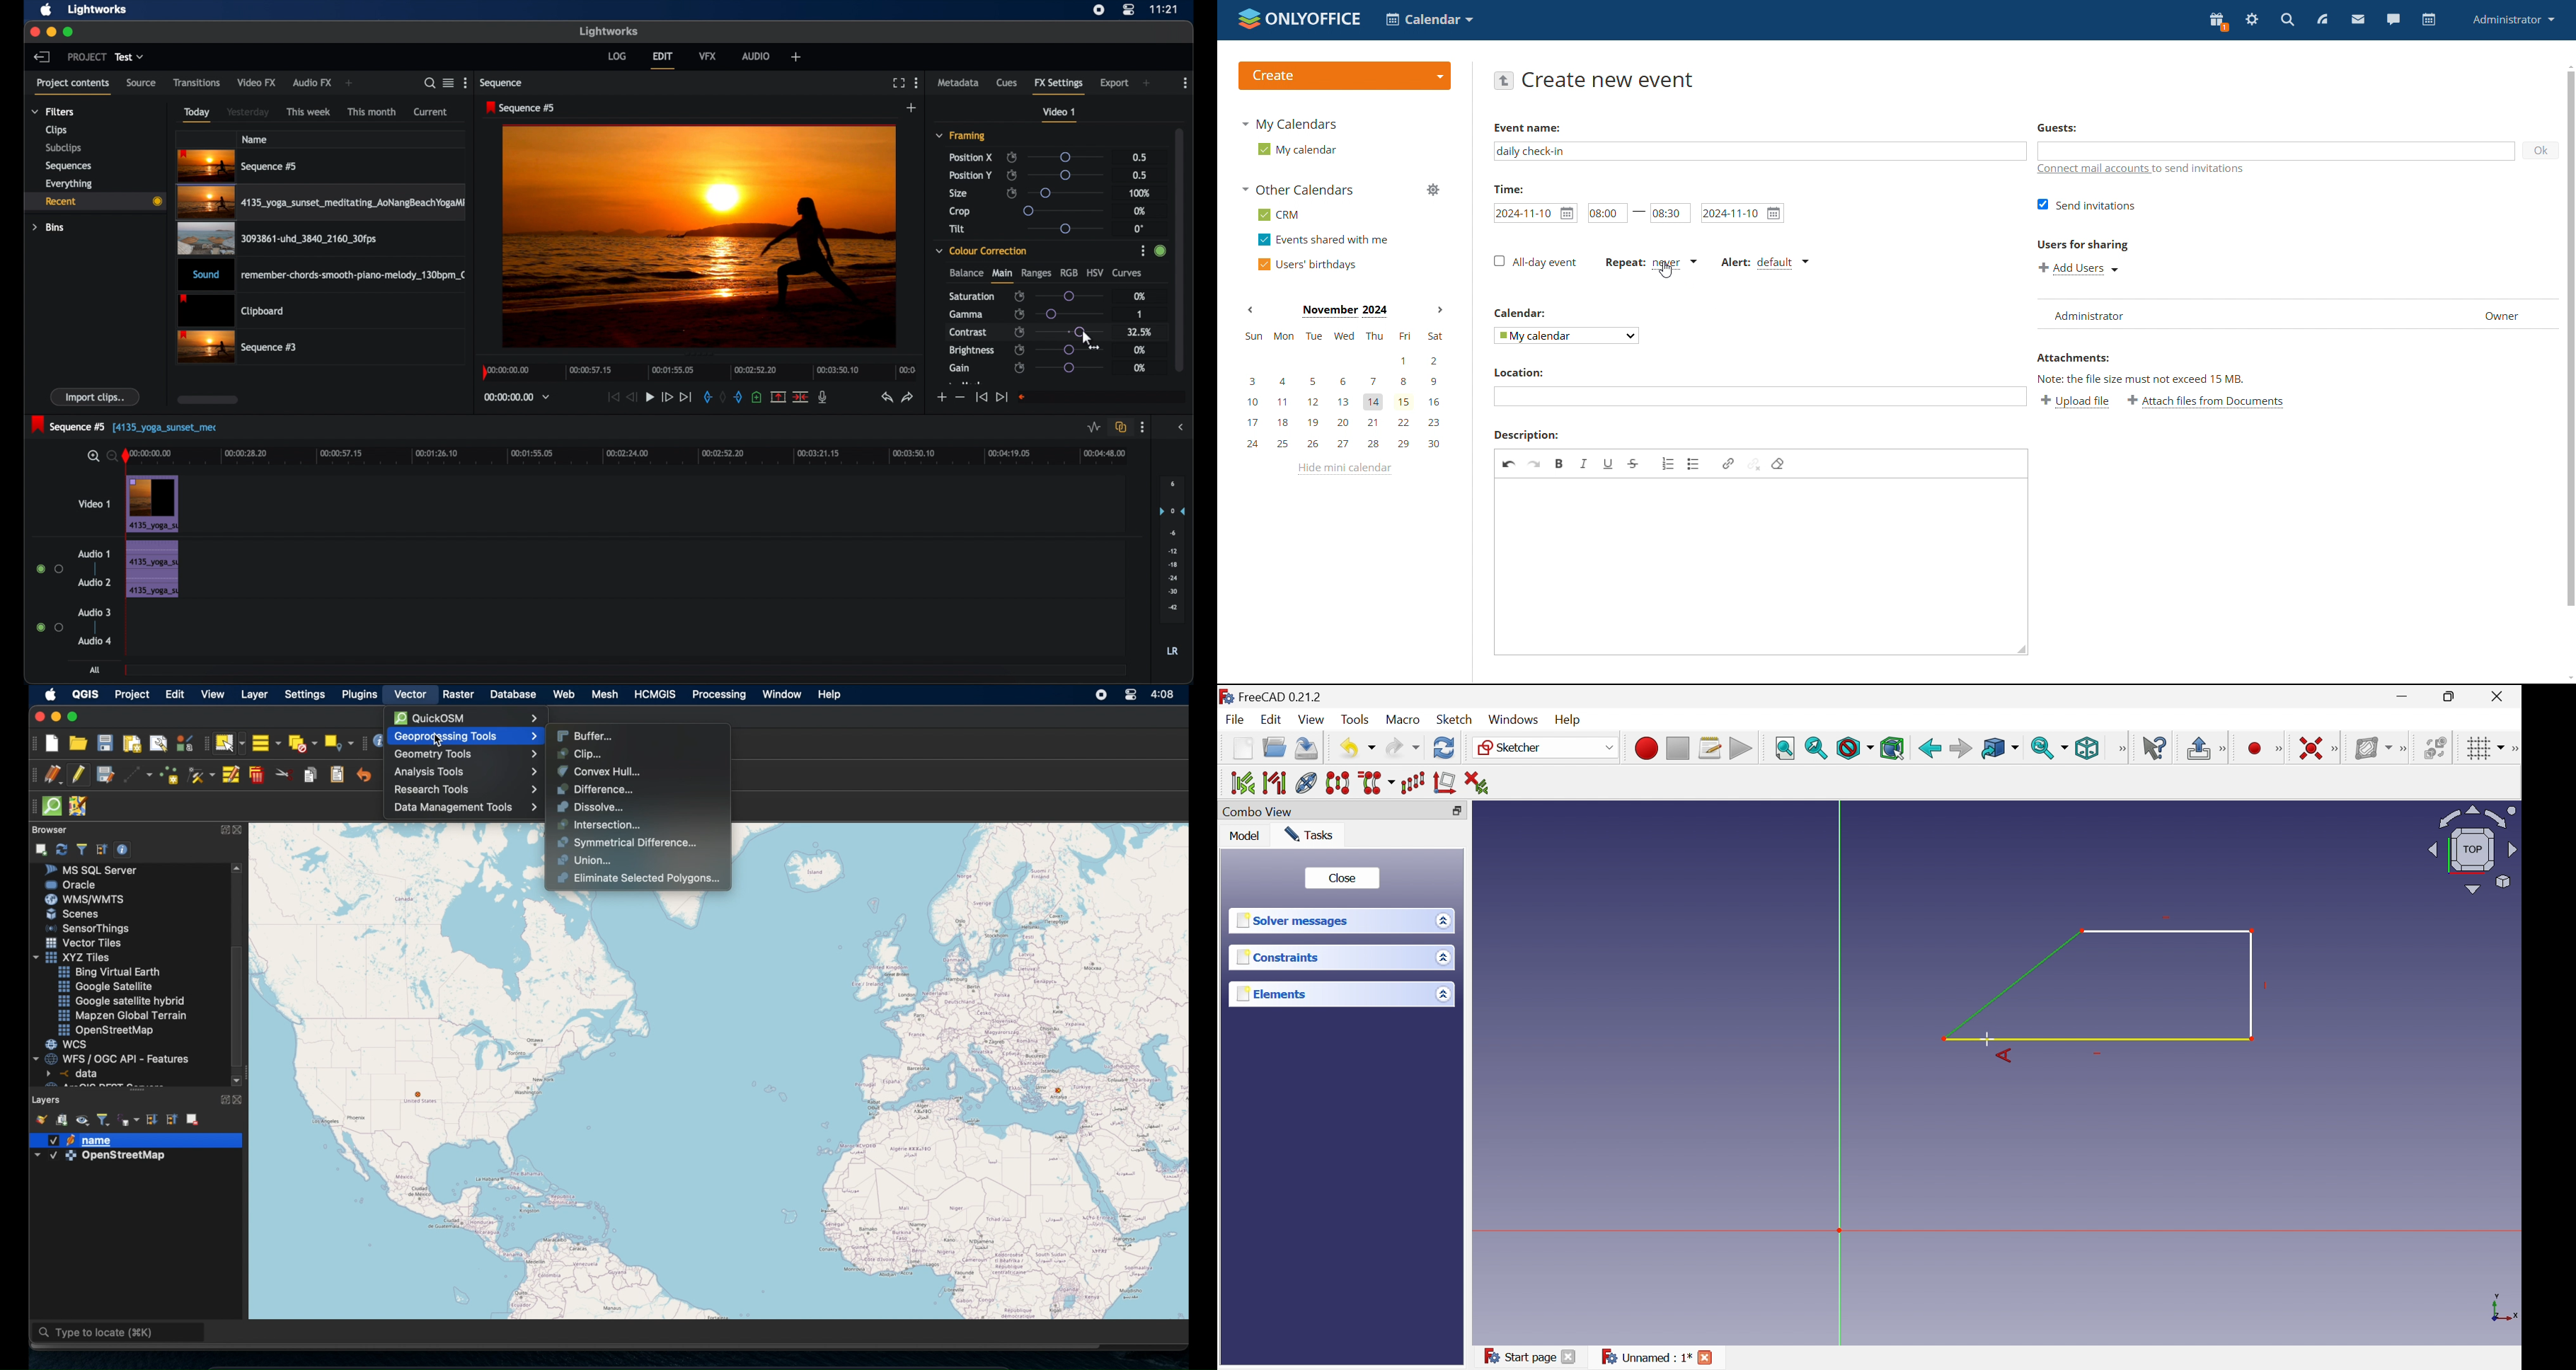  Describe the element at coordinates (2197, 750) in the screenshot. I see `Leave sketch` at that location.